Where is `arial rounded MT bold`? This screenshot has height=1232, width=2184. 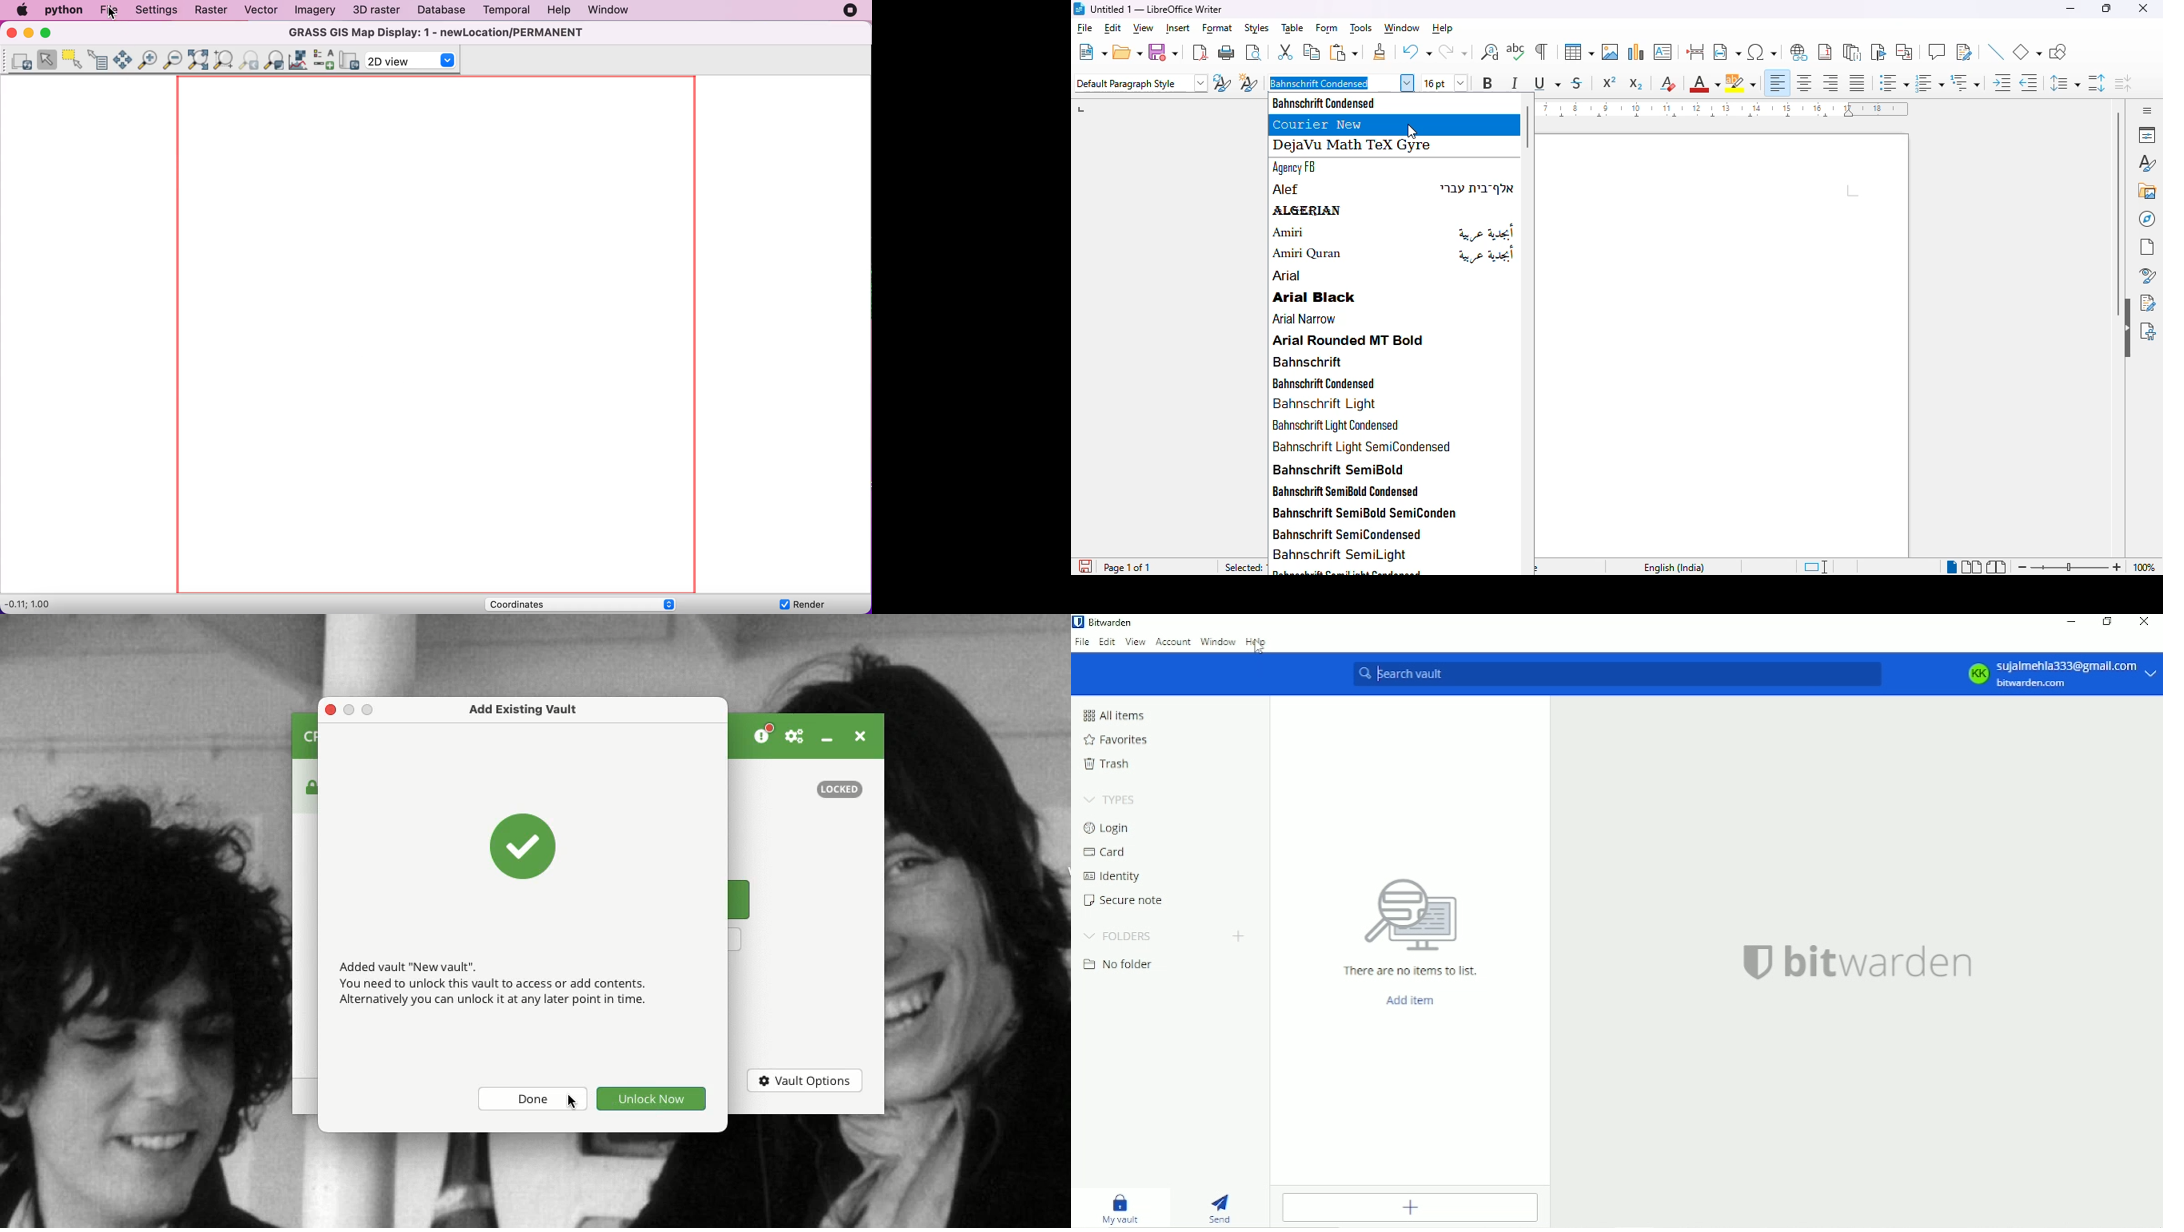 arial rounded MT bold is located at coordinates (1350, 341).